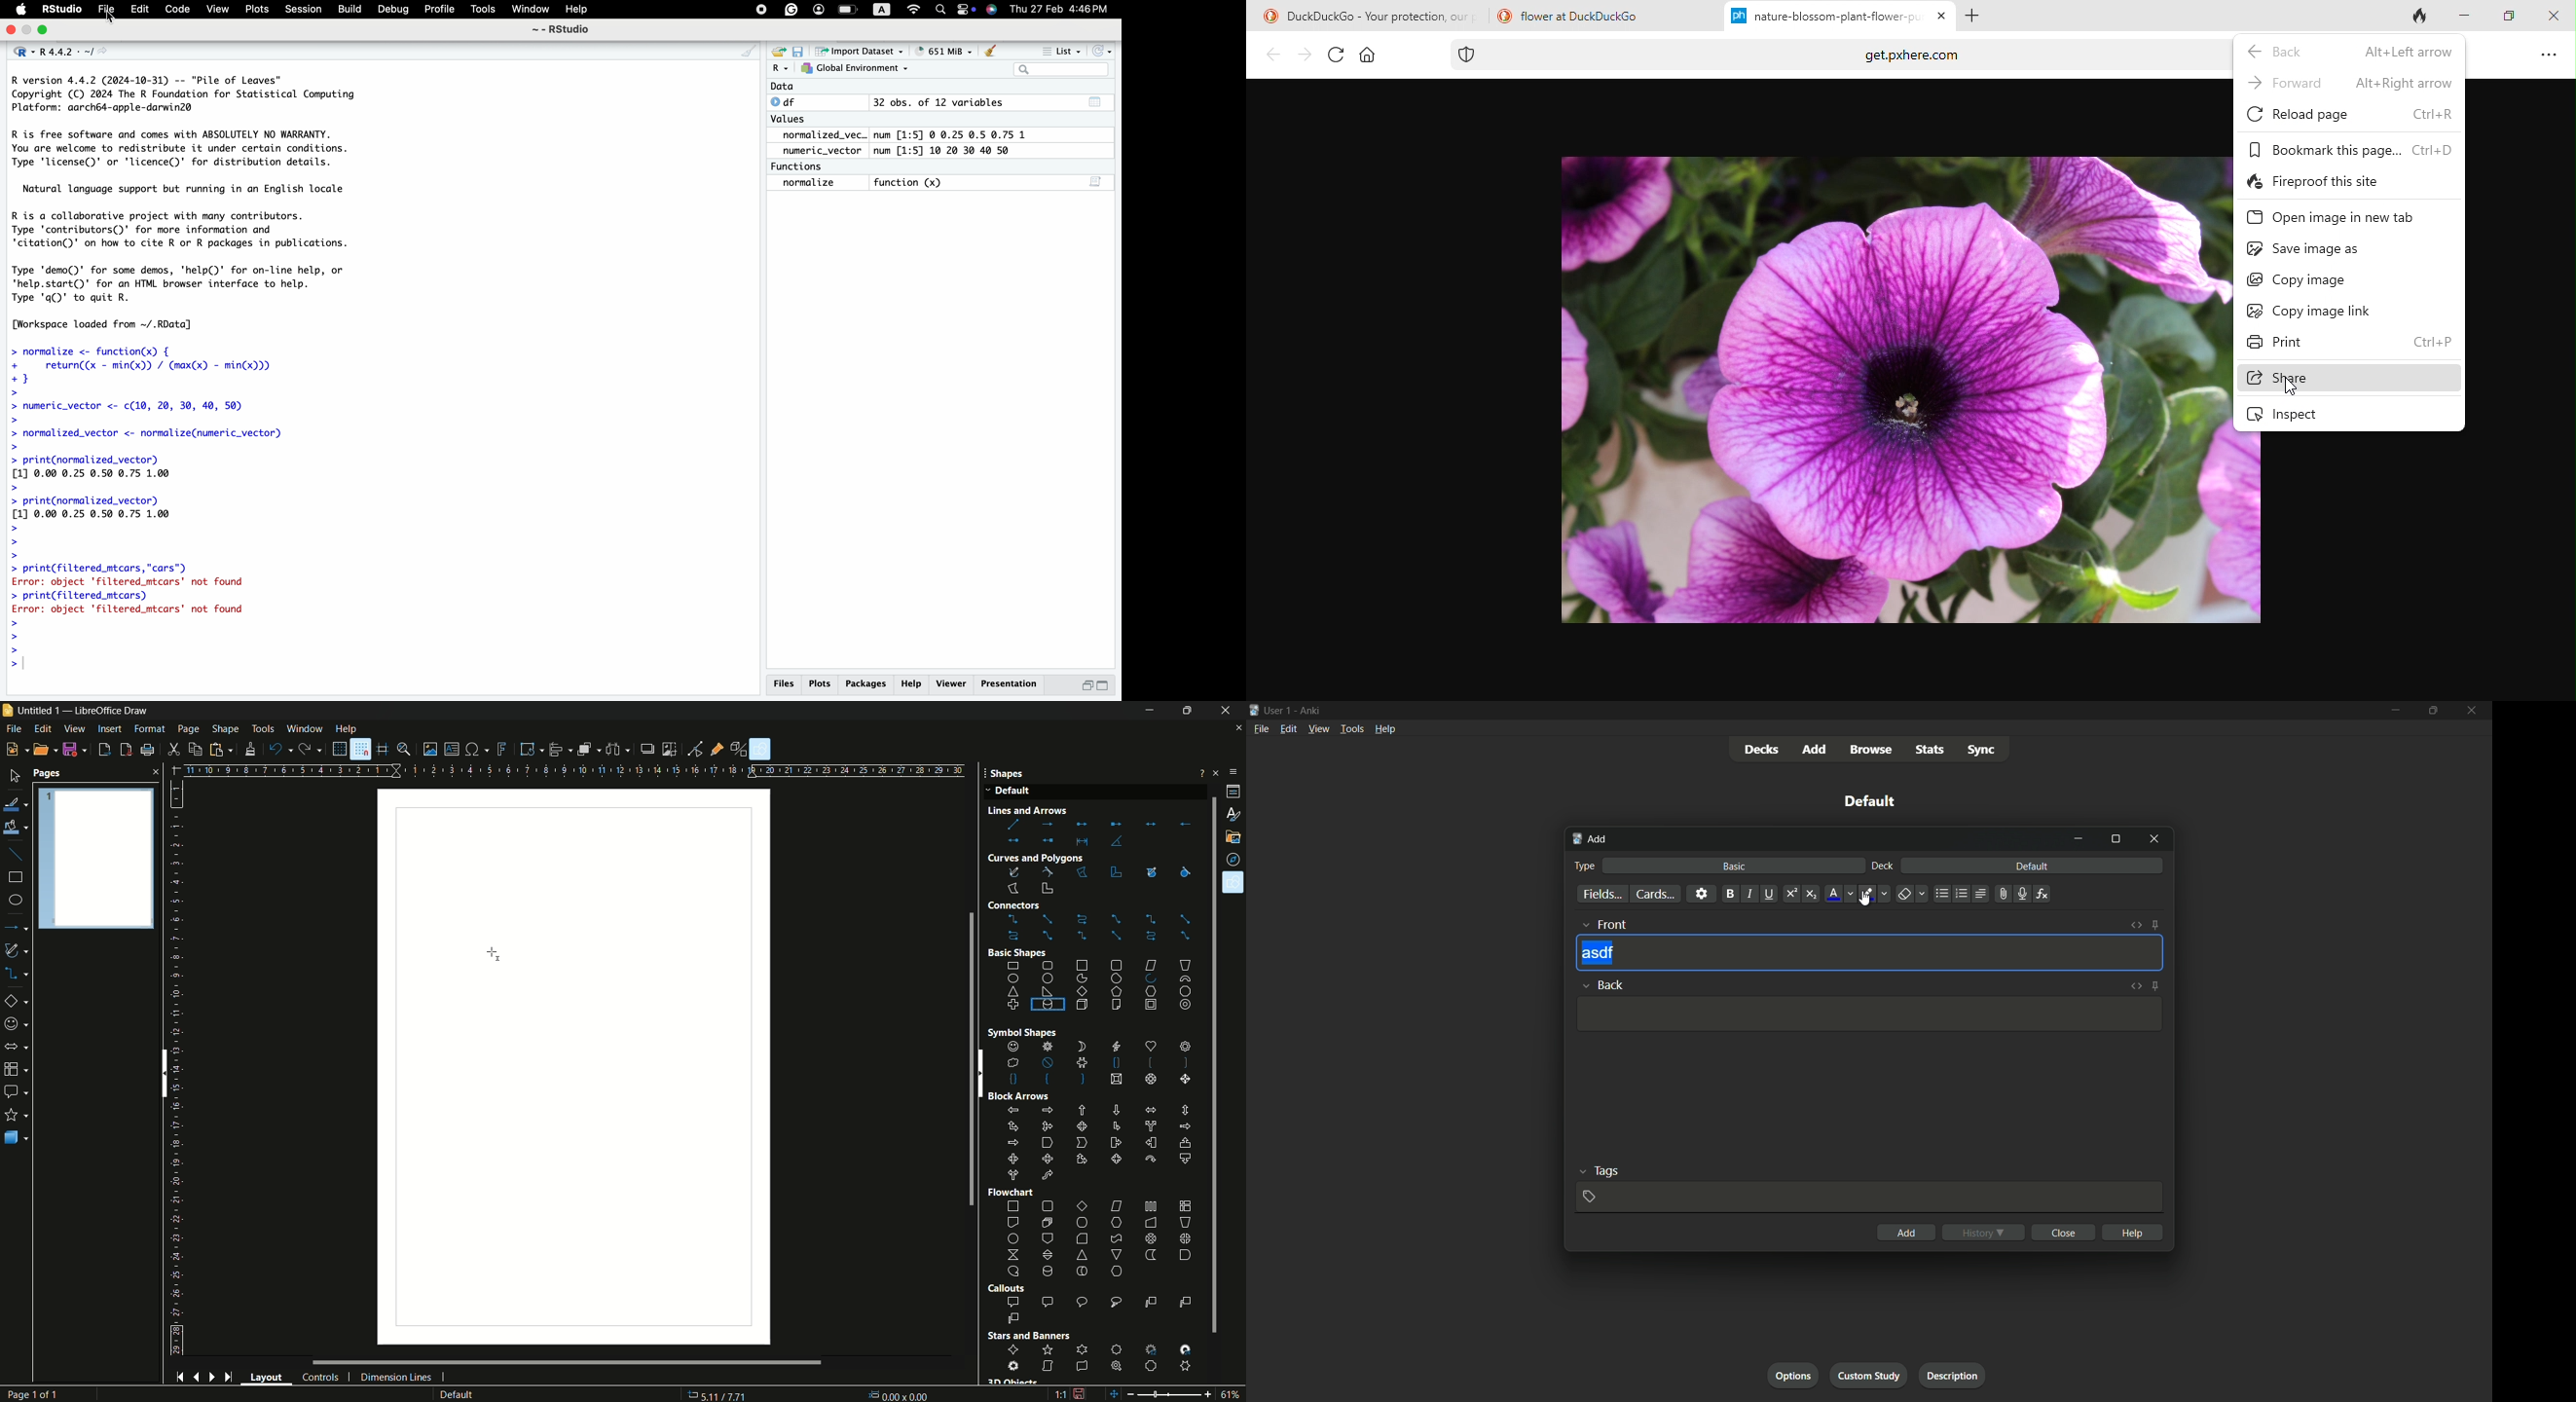  What do you see at coordinates (1005, 1288) in the screenshot?
I see `Callouts` at bounding box center [1005, 1288].